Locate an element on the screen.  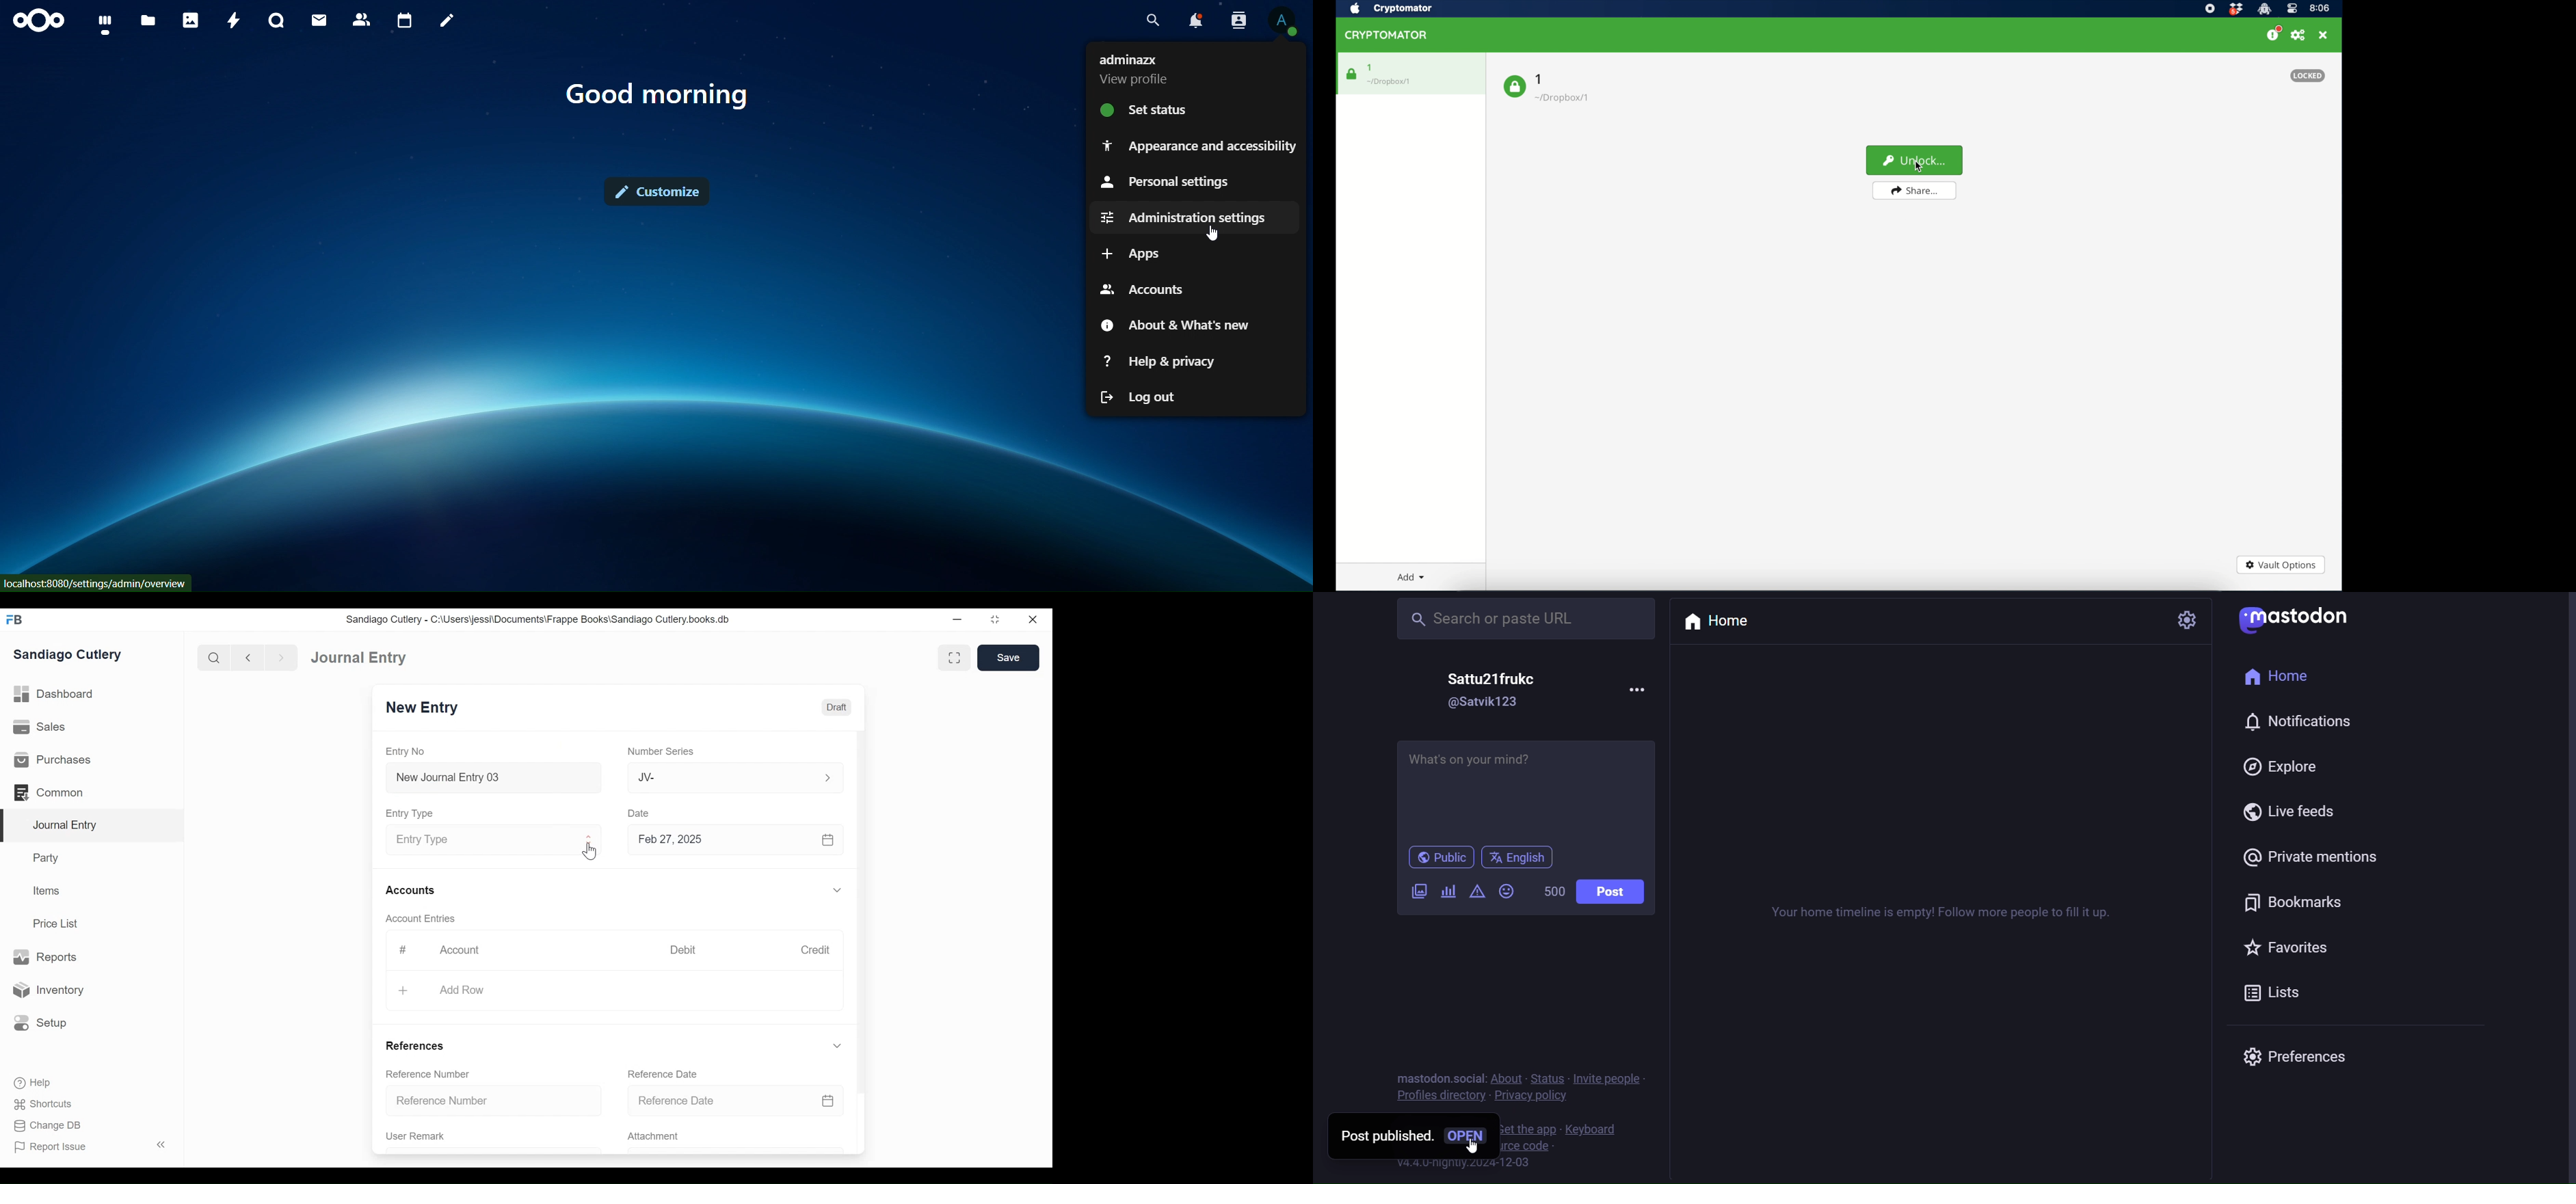
Expand is located at coordinates (826, 777).